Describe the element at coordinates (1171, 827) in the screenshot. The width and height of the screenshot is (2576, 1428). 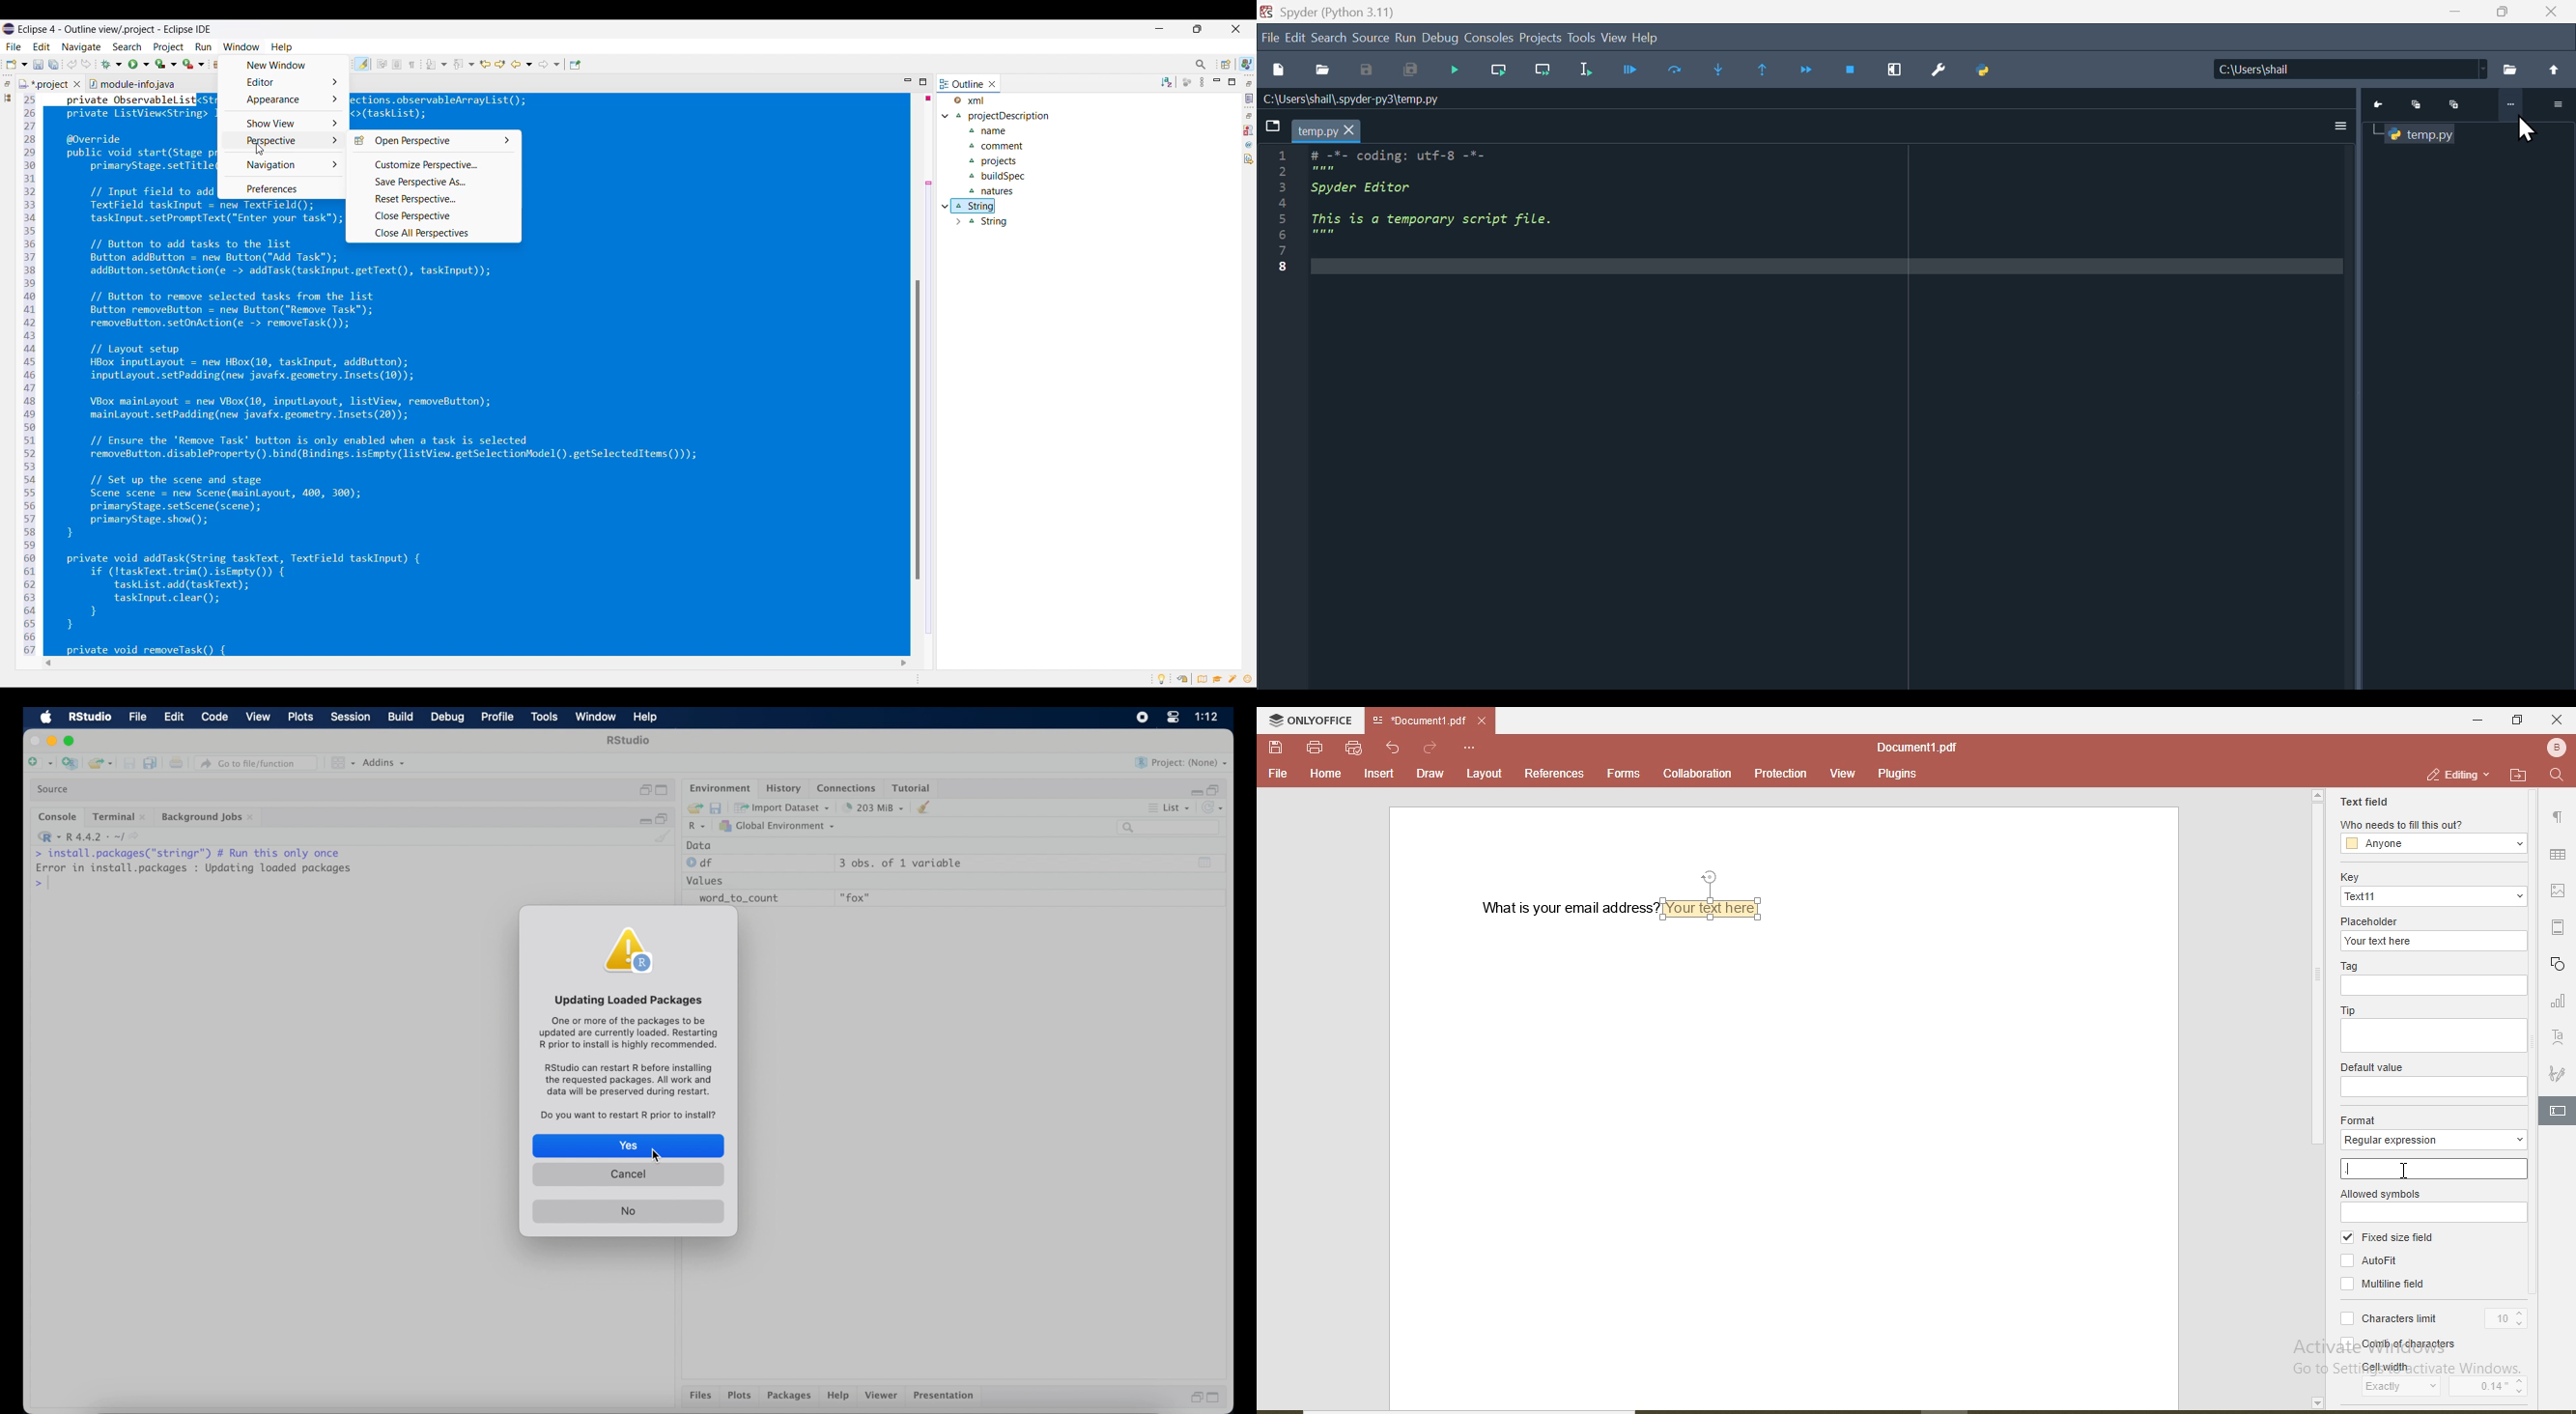
I see `search bar` at that location.